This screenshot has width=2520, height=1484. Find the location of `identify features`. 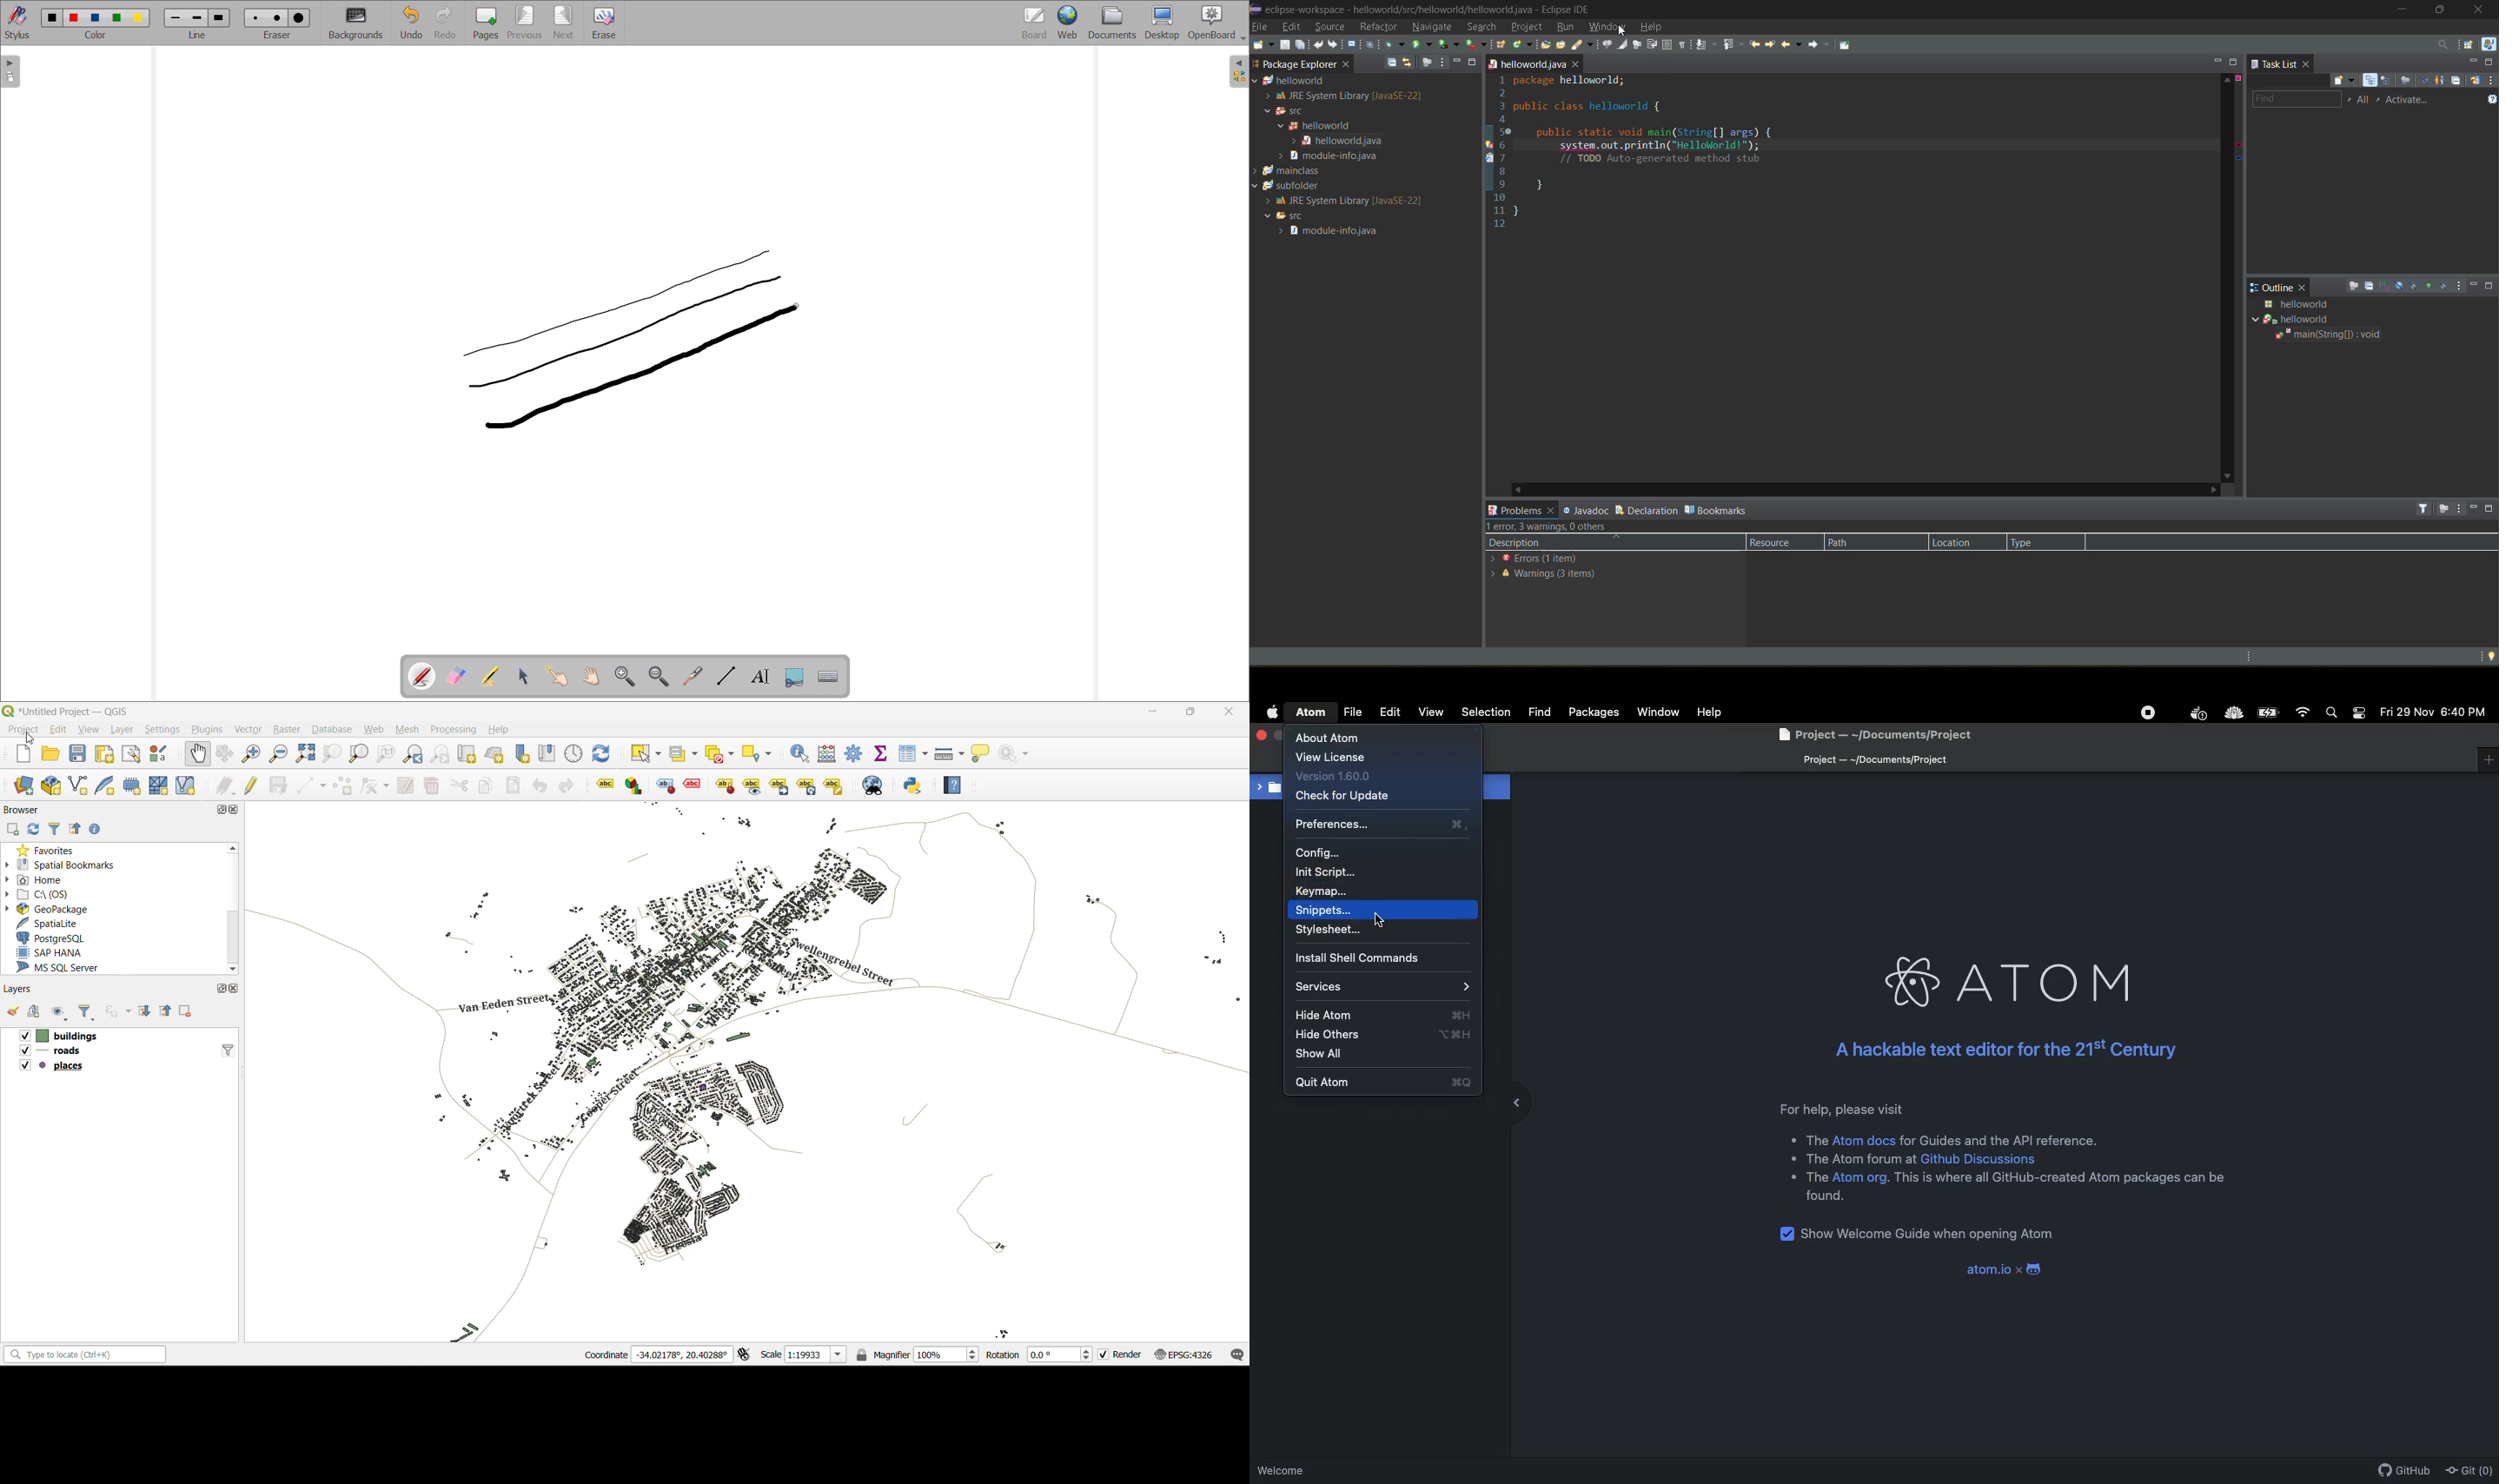

identify features is located at coordinates (801, 753).